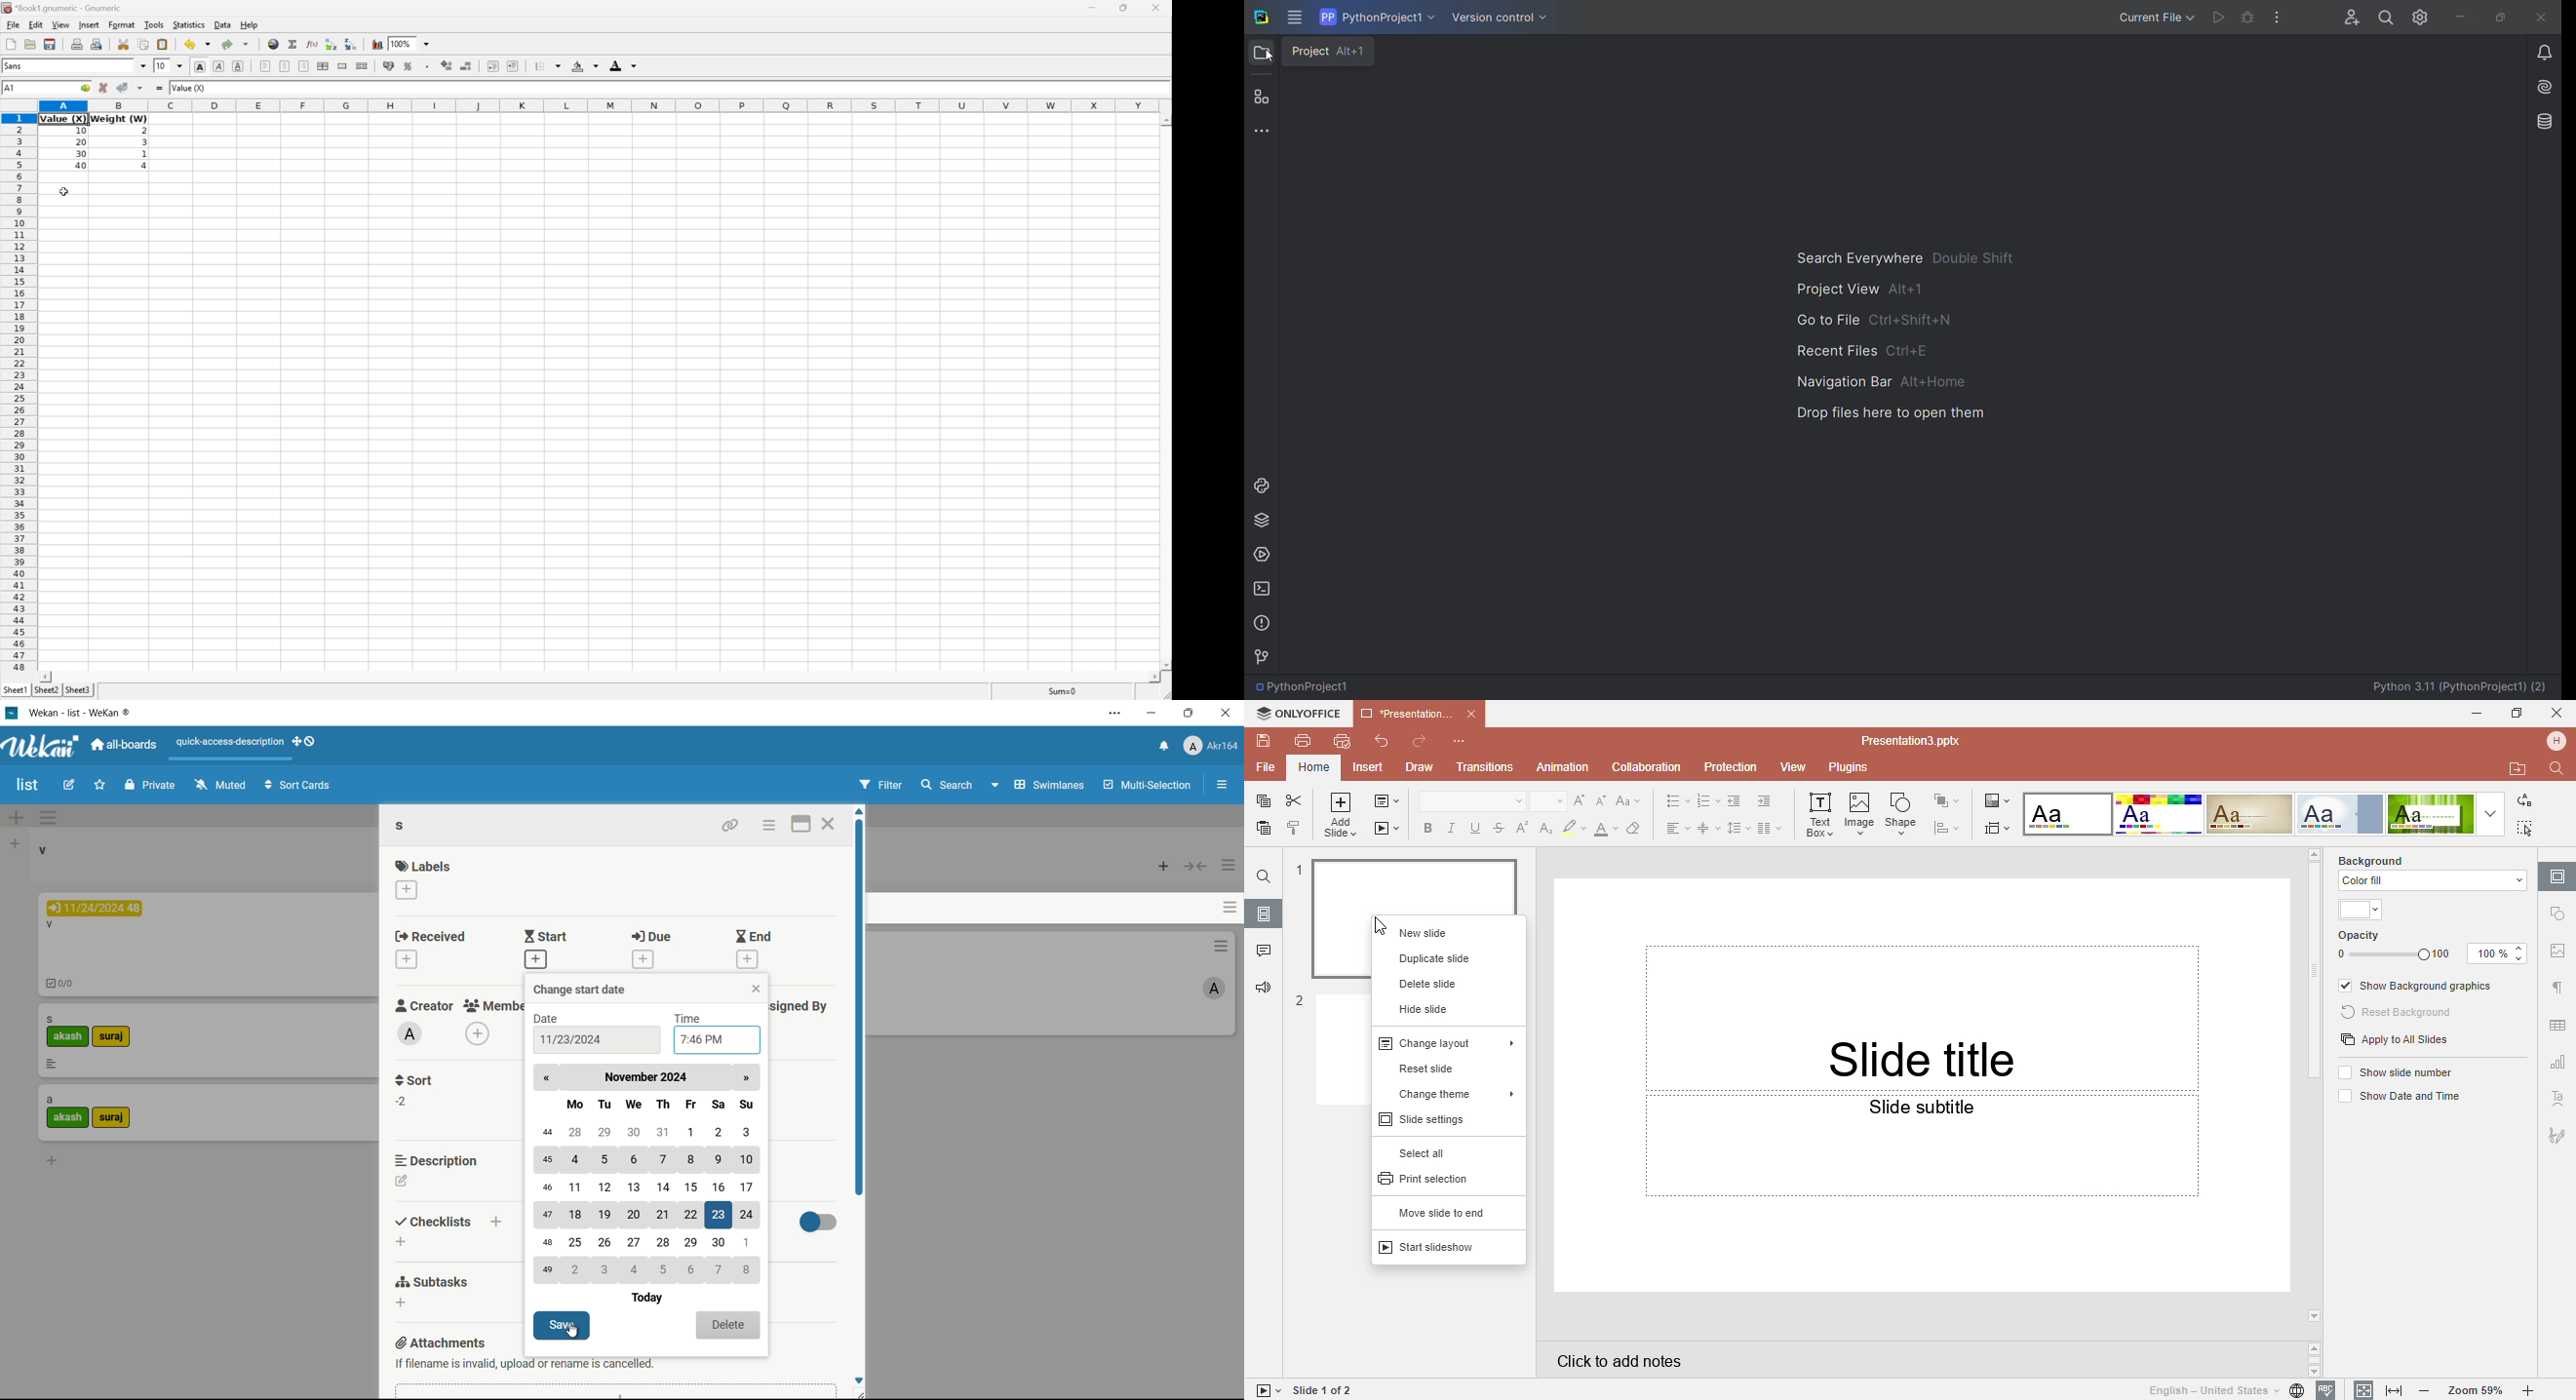 Image resolution: width=2576 pixels, height=1400 pixels. Describe the element at coordinates (45, 677) in the screenshot. I see `Scroll Left` at that location.